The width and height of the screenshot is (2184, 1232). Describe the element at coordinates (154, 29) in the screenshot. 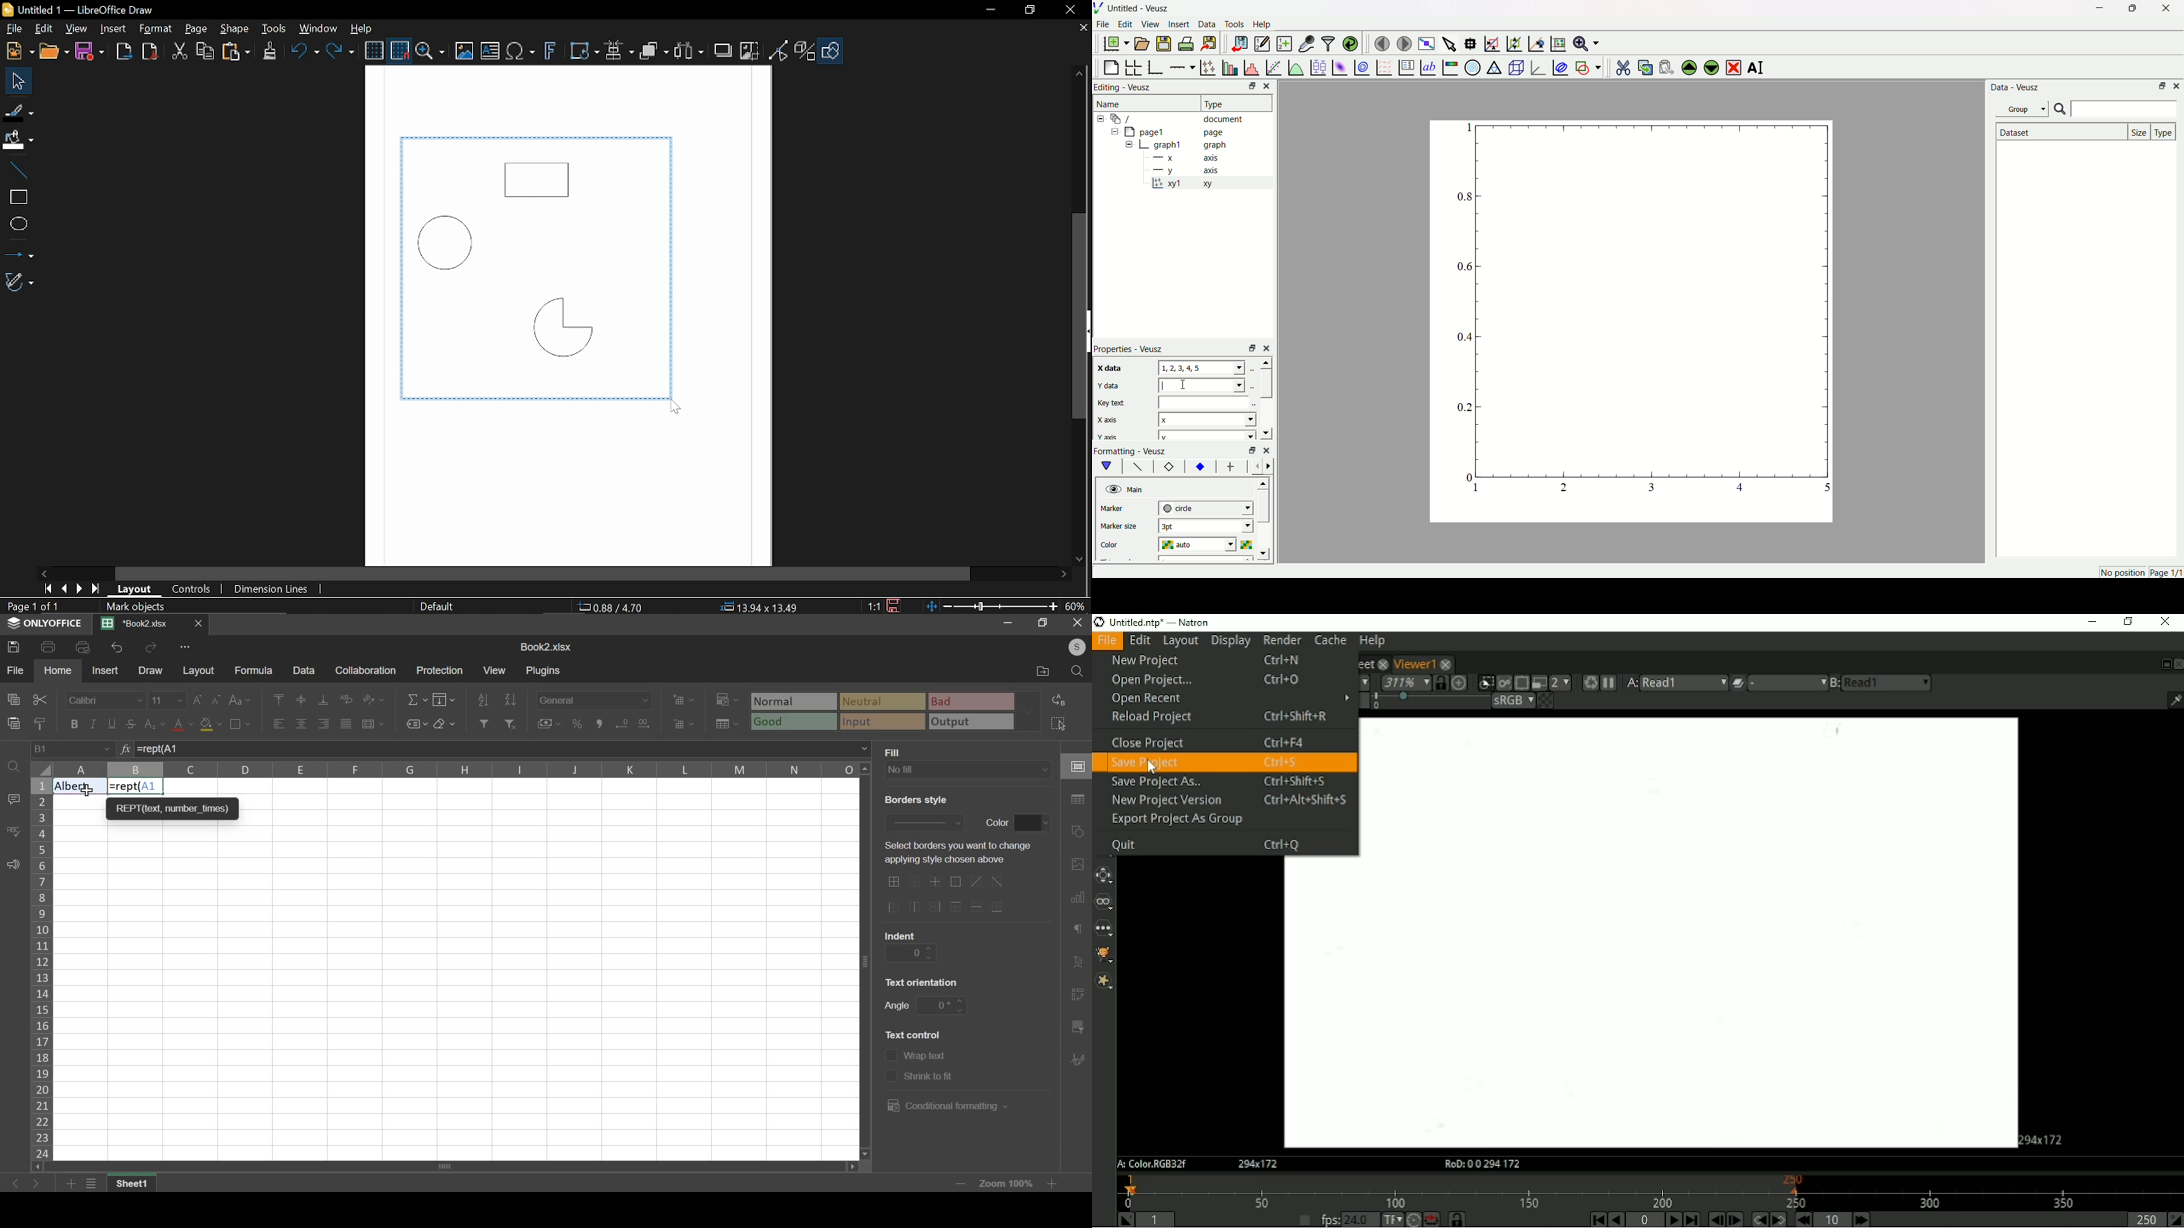

I see `Format` at that location.